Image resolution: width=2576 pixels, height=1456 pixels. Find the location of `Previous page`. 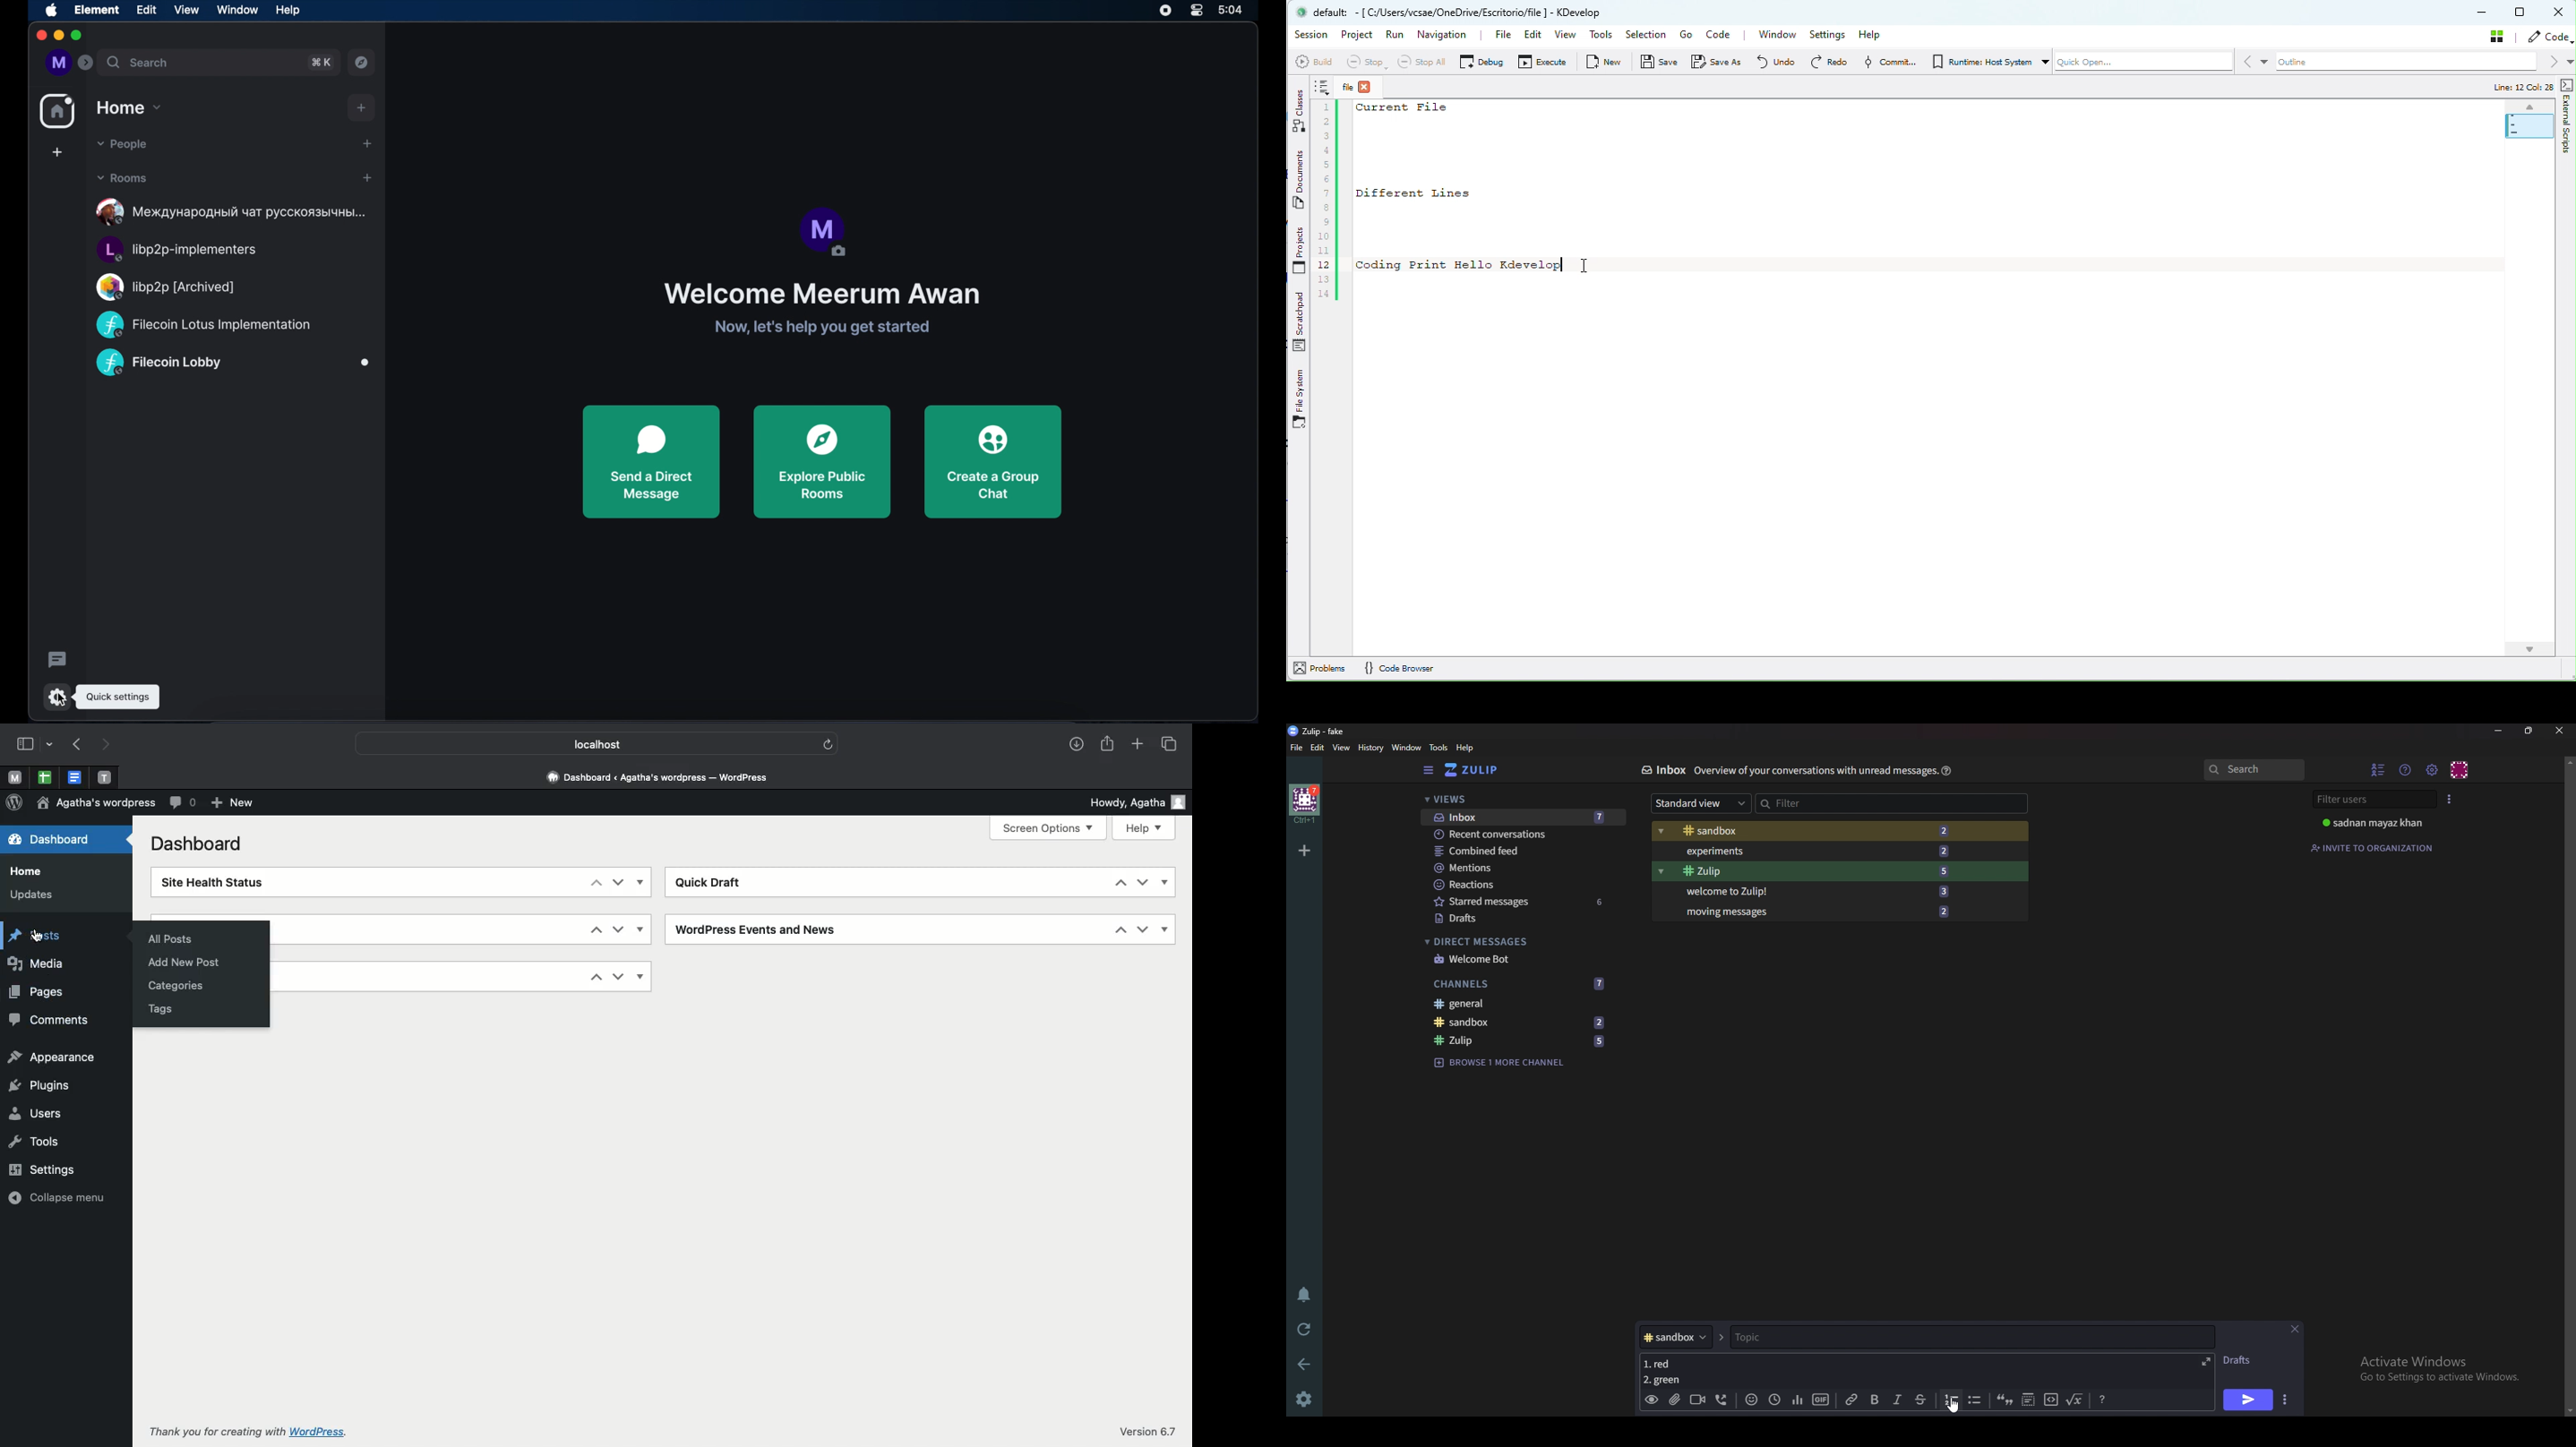

Previous page is located at coordinates (76, 745).